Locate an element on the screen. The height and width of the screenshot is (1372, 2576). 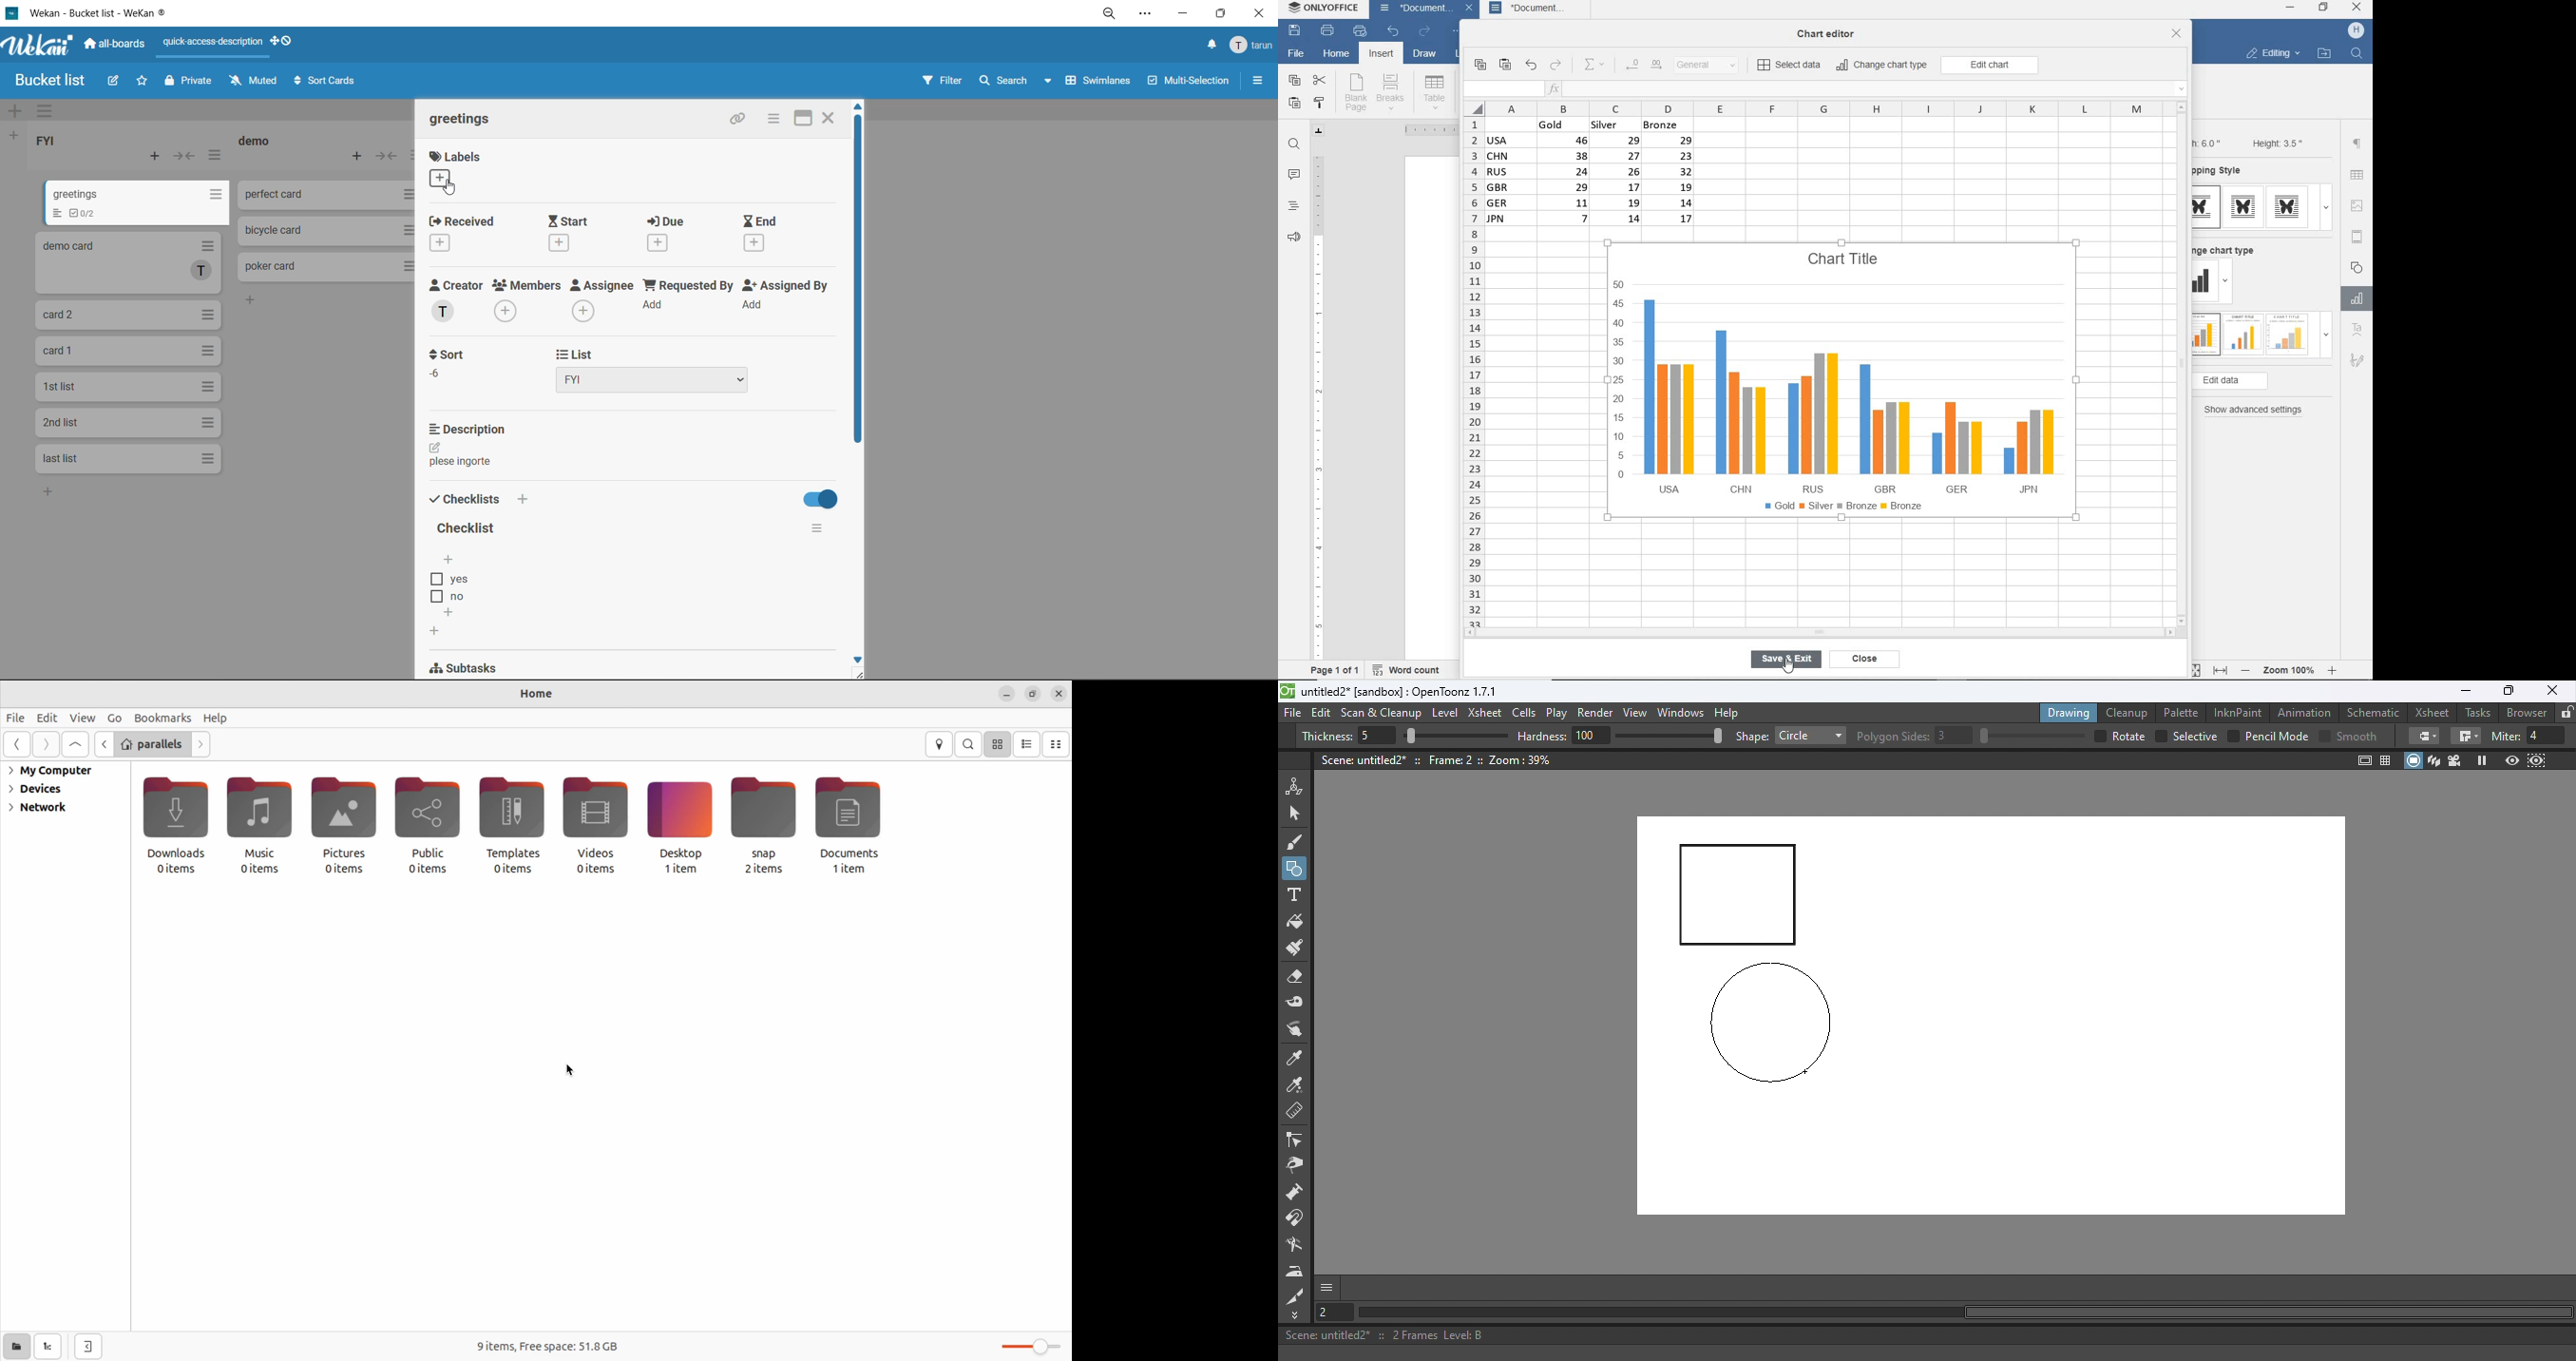
creator is located at coordinates (457, 300).